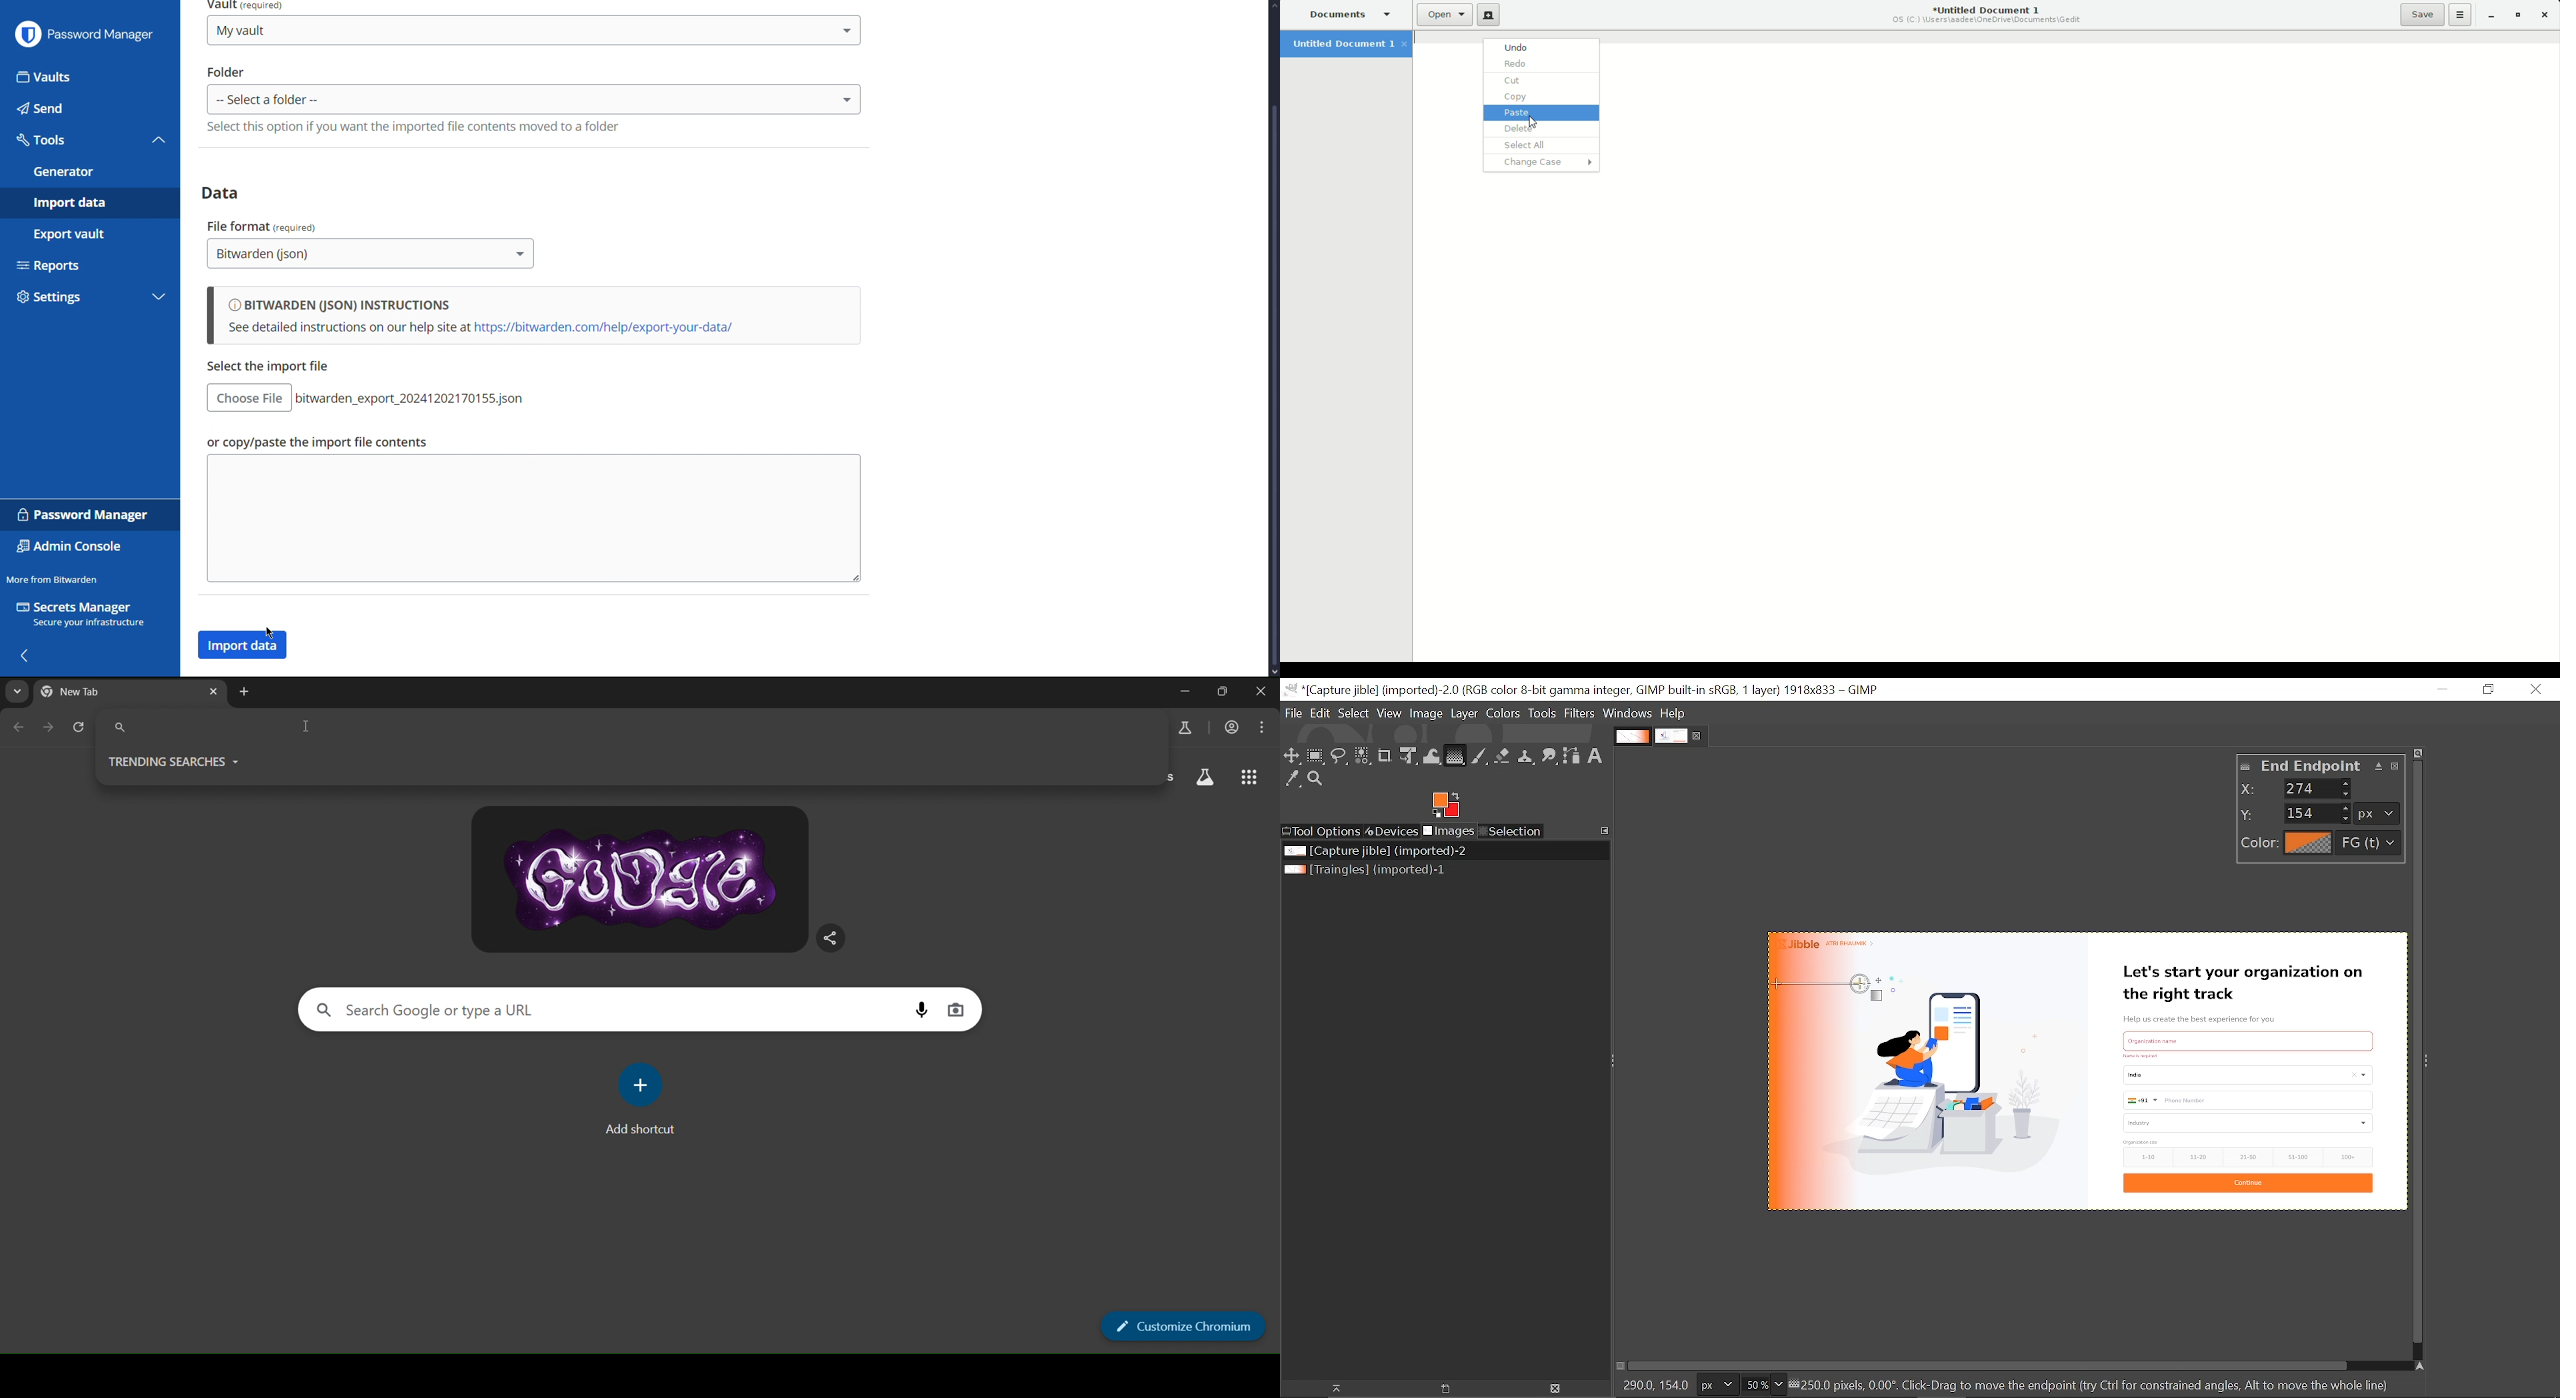  What do you see at coordinates (1628, 714) in the screenshot?
I see `Windows` at bounding box center [1628, 714].